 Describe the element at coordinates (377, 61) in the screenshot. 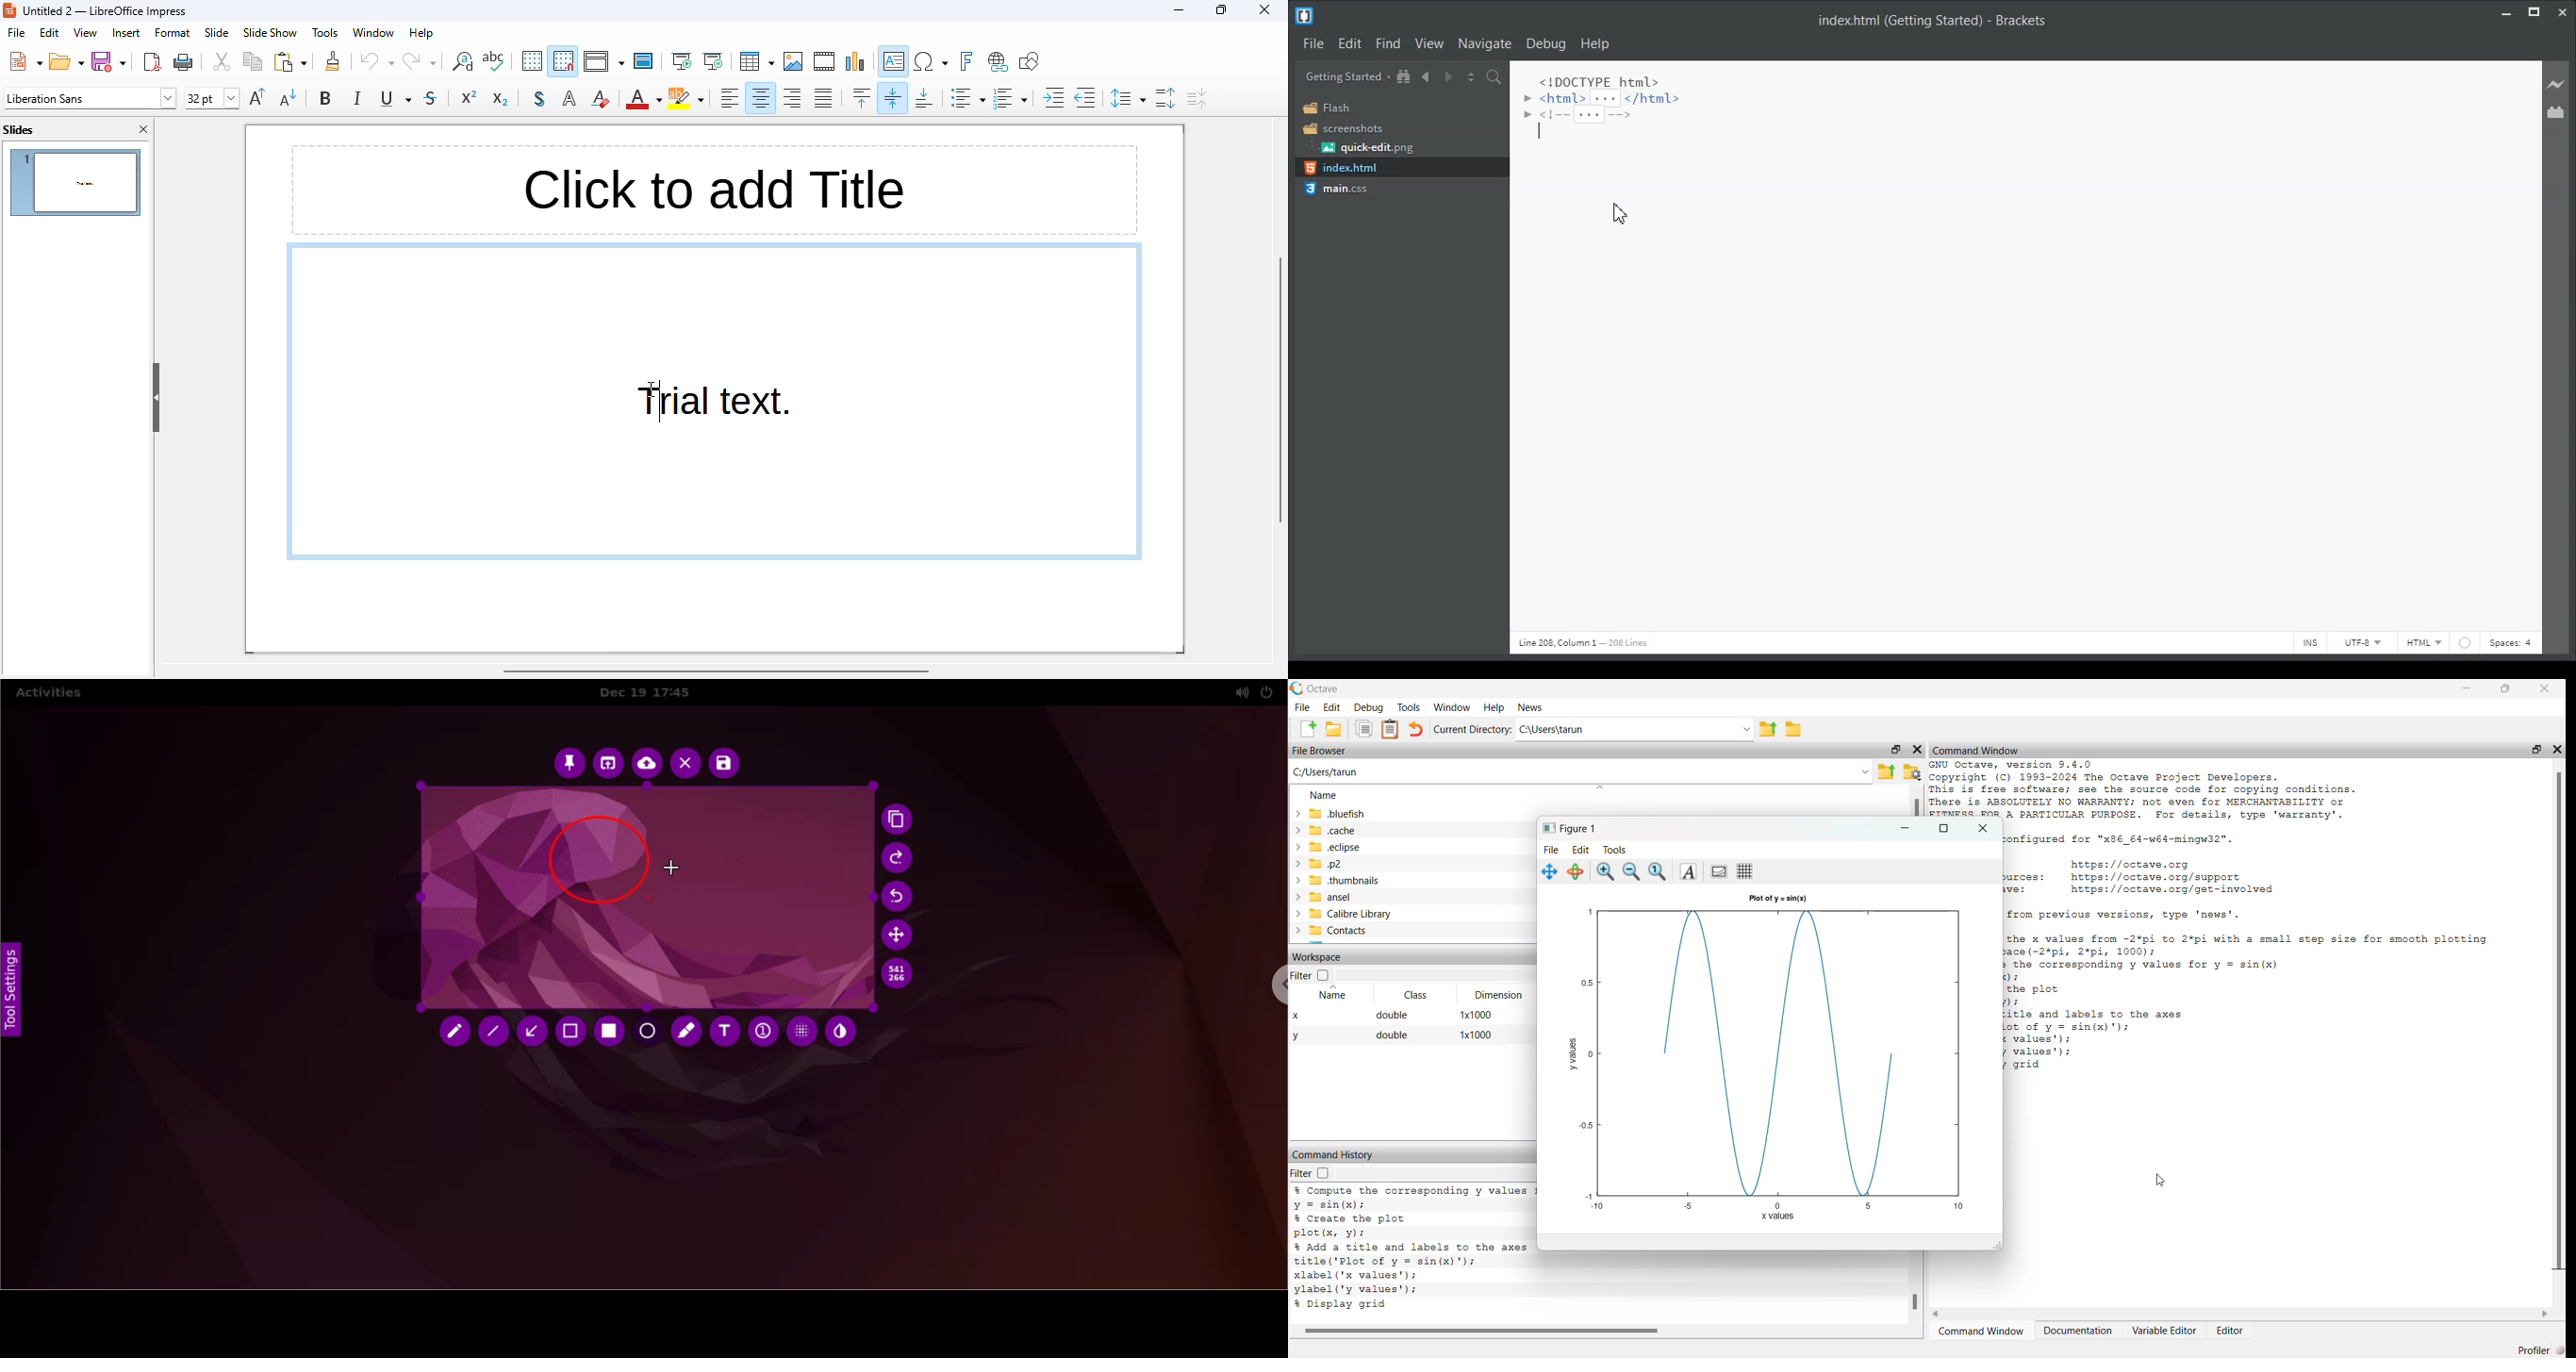

I see `undo` at that location.